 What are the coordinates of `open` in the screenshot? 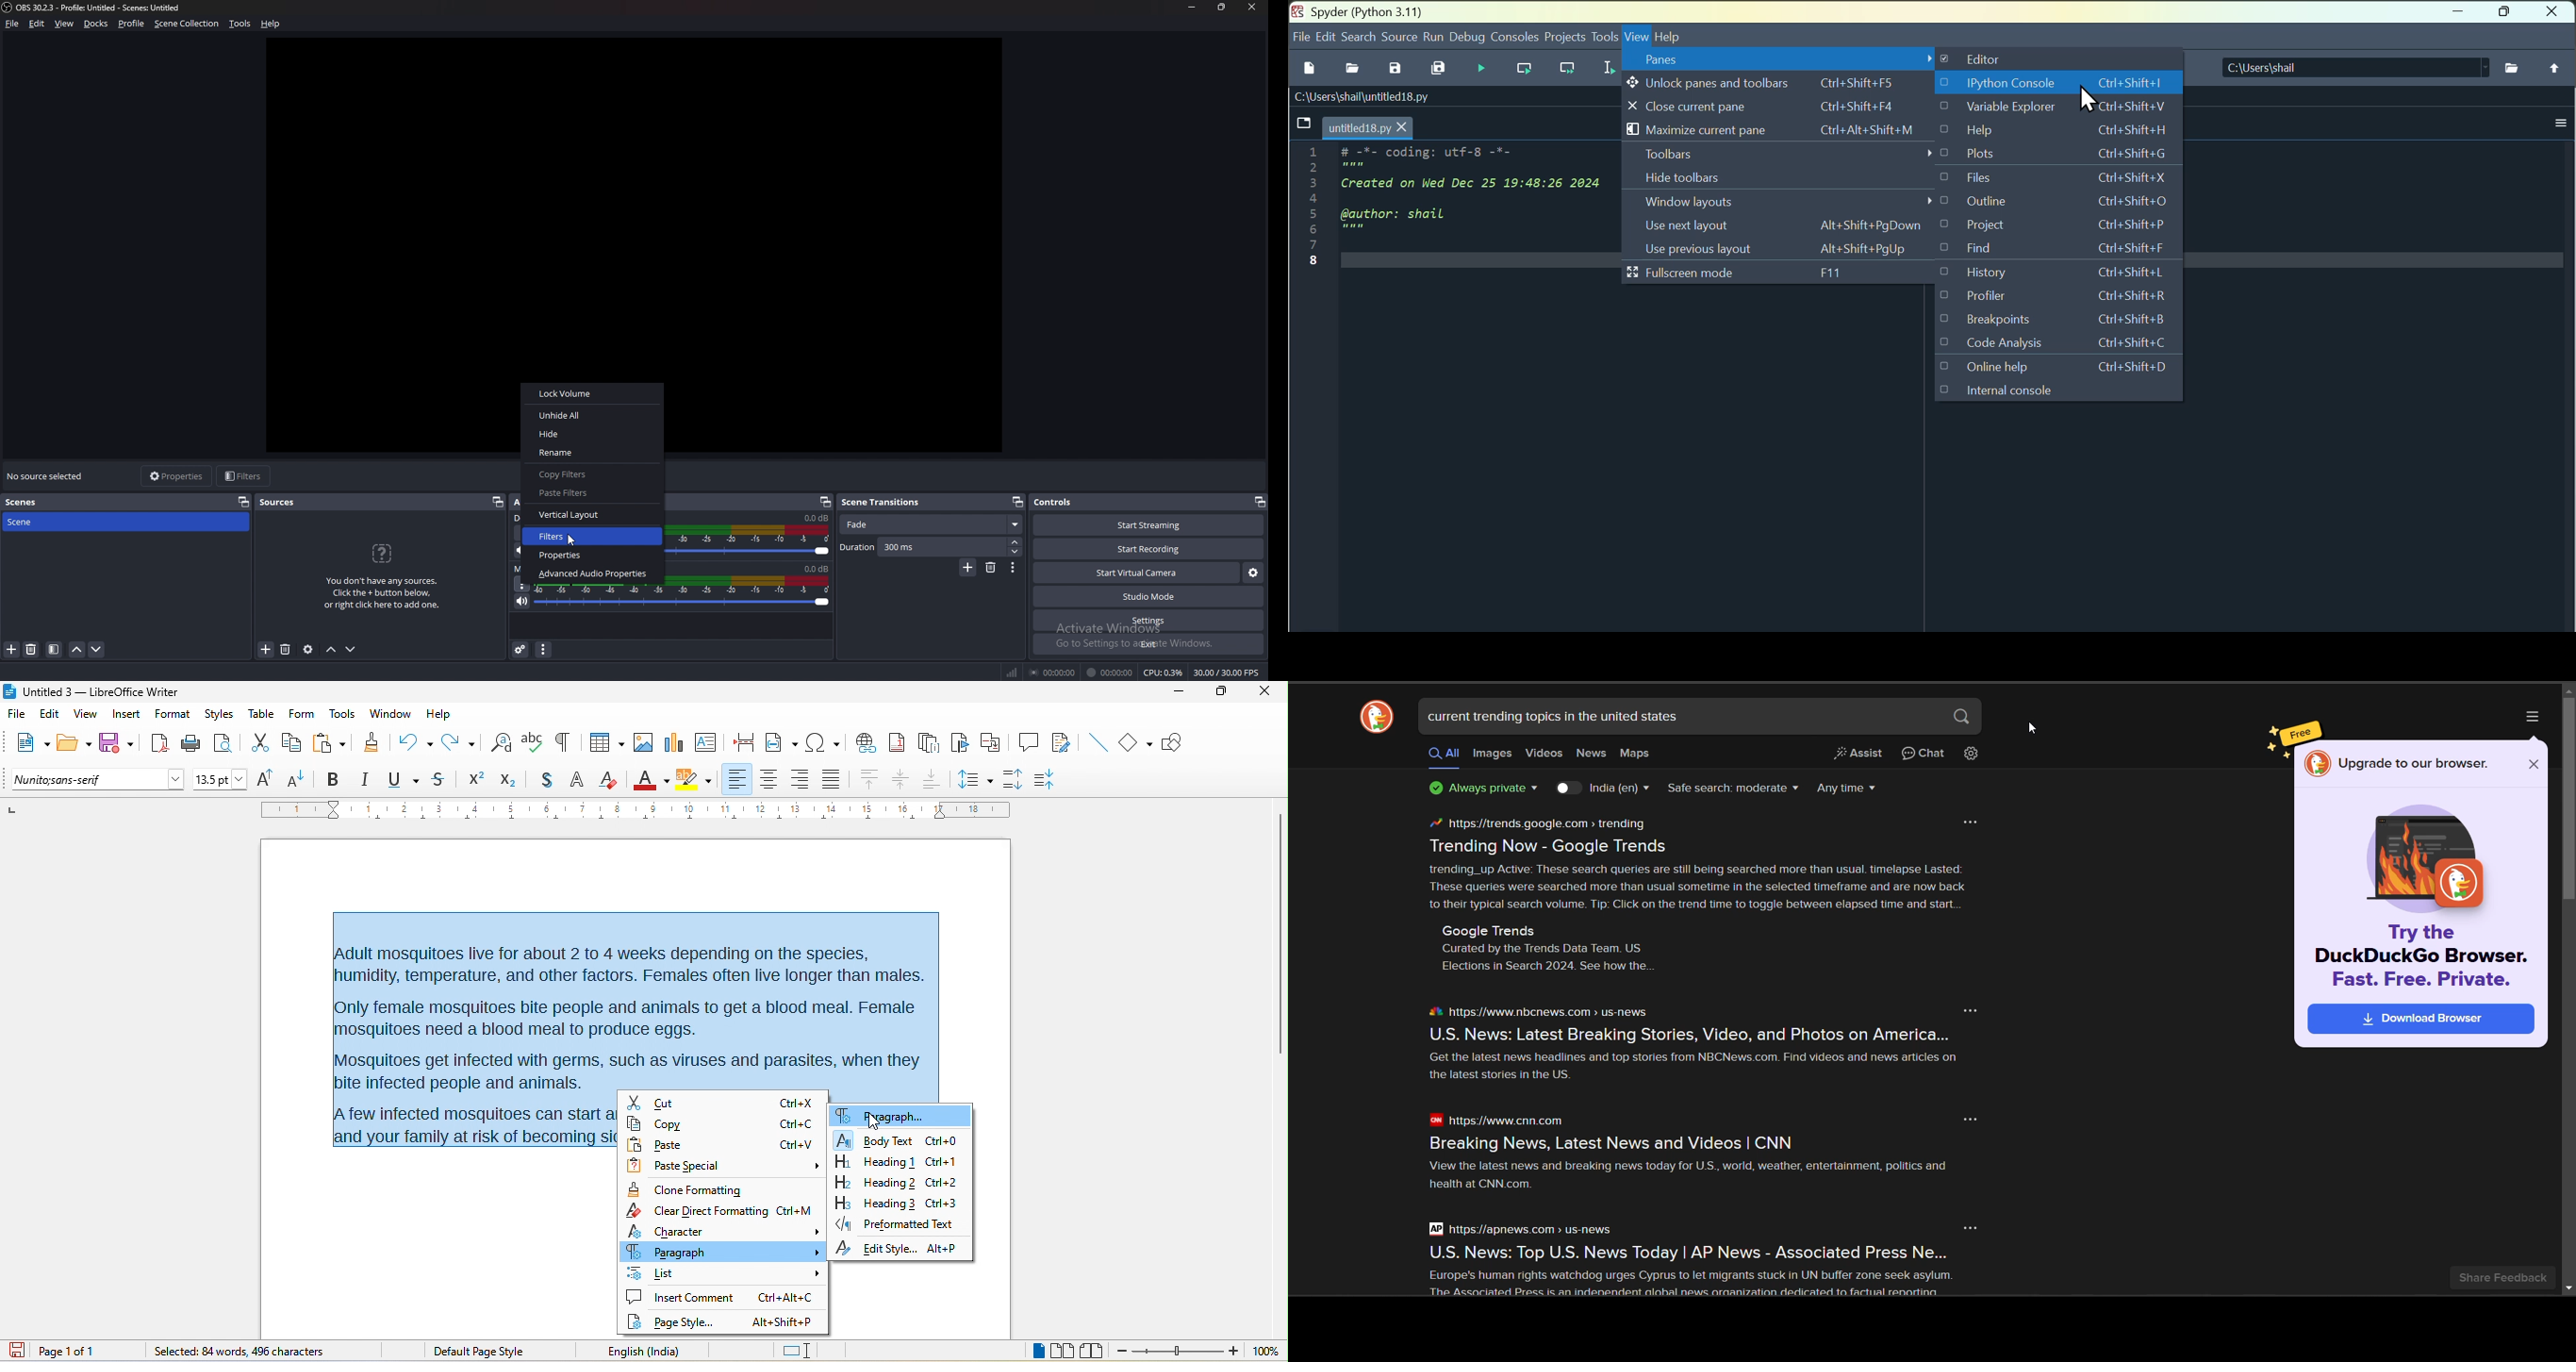 It's located at (1350, 68).